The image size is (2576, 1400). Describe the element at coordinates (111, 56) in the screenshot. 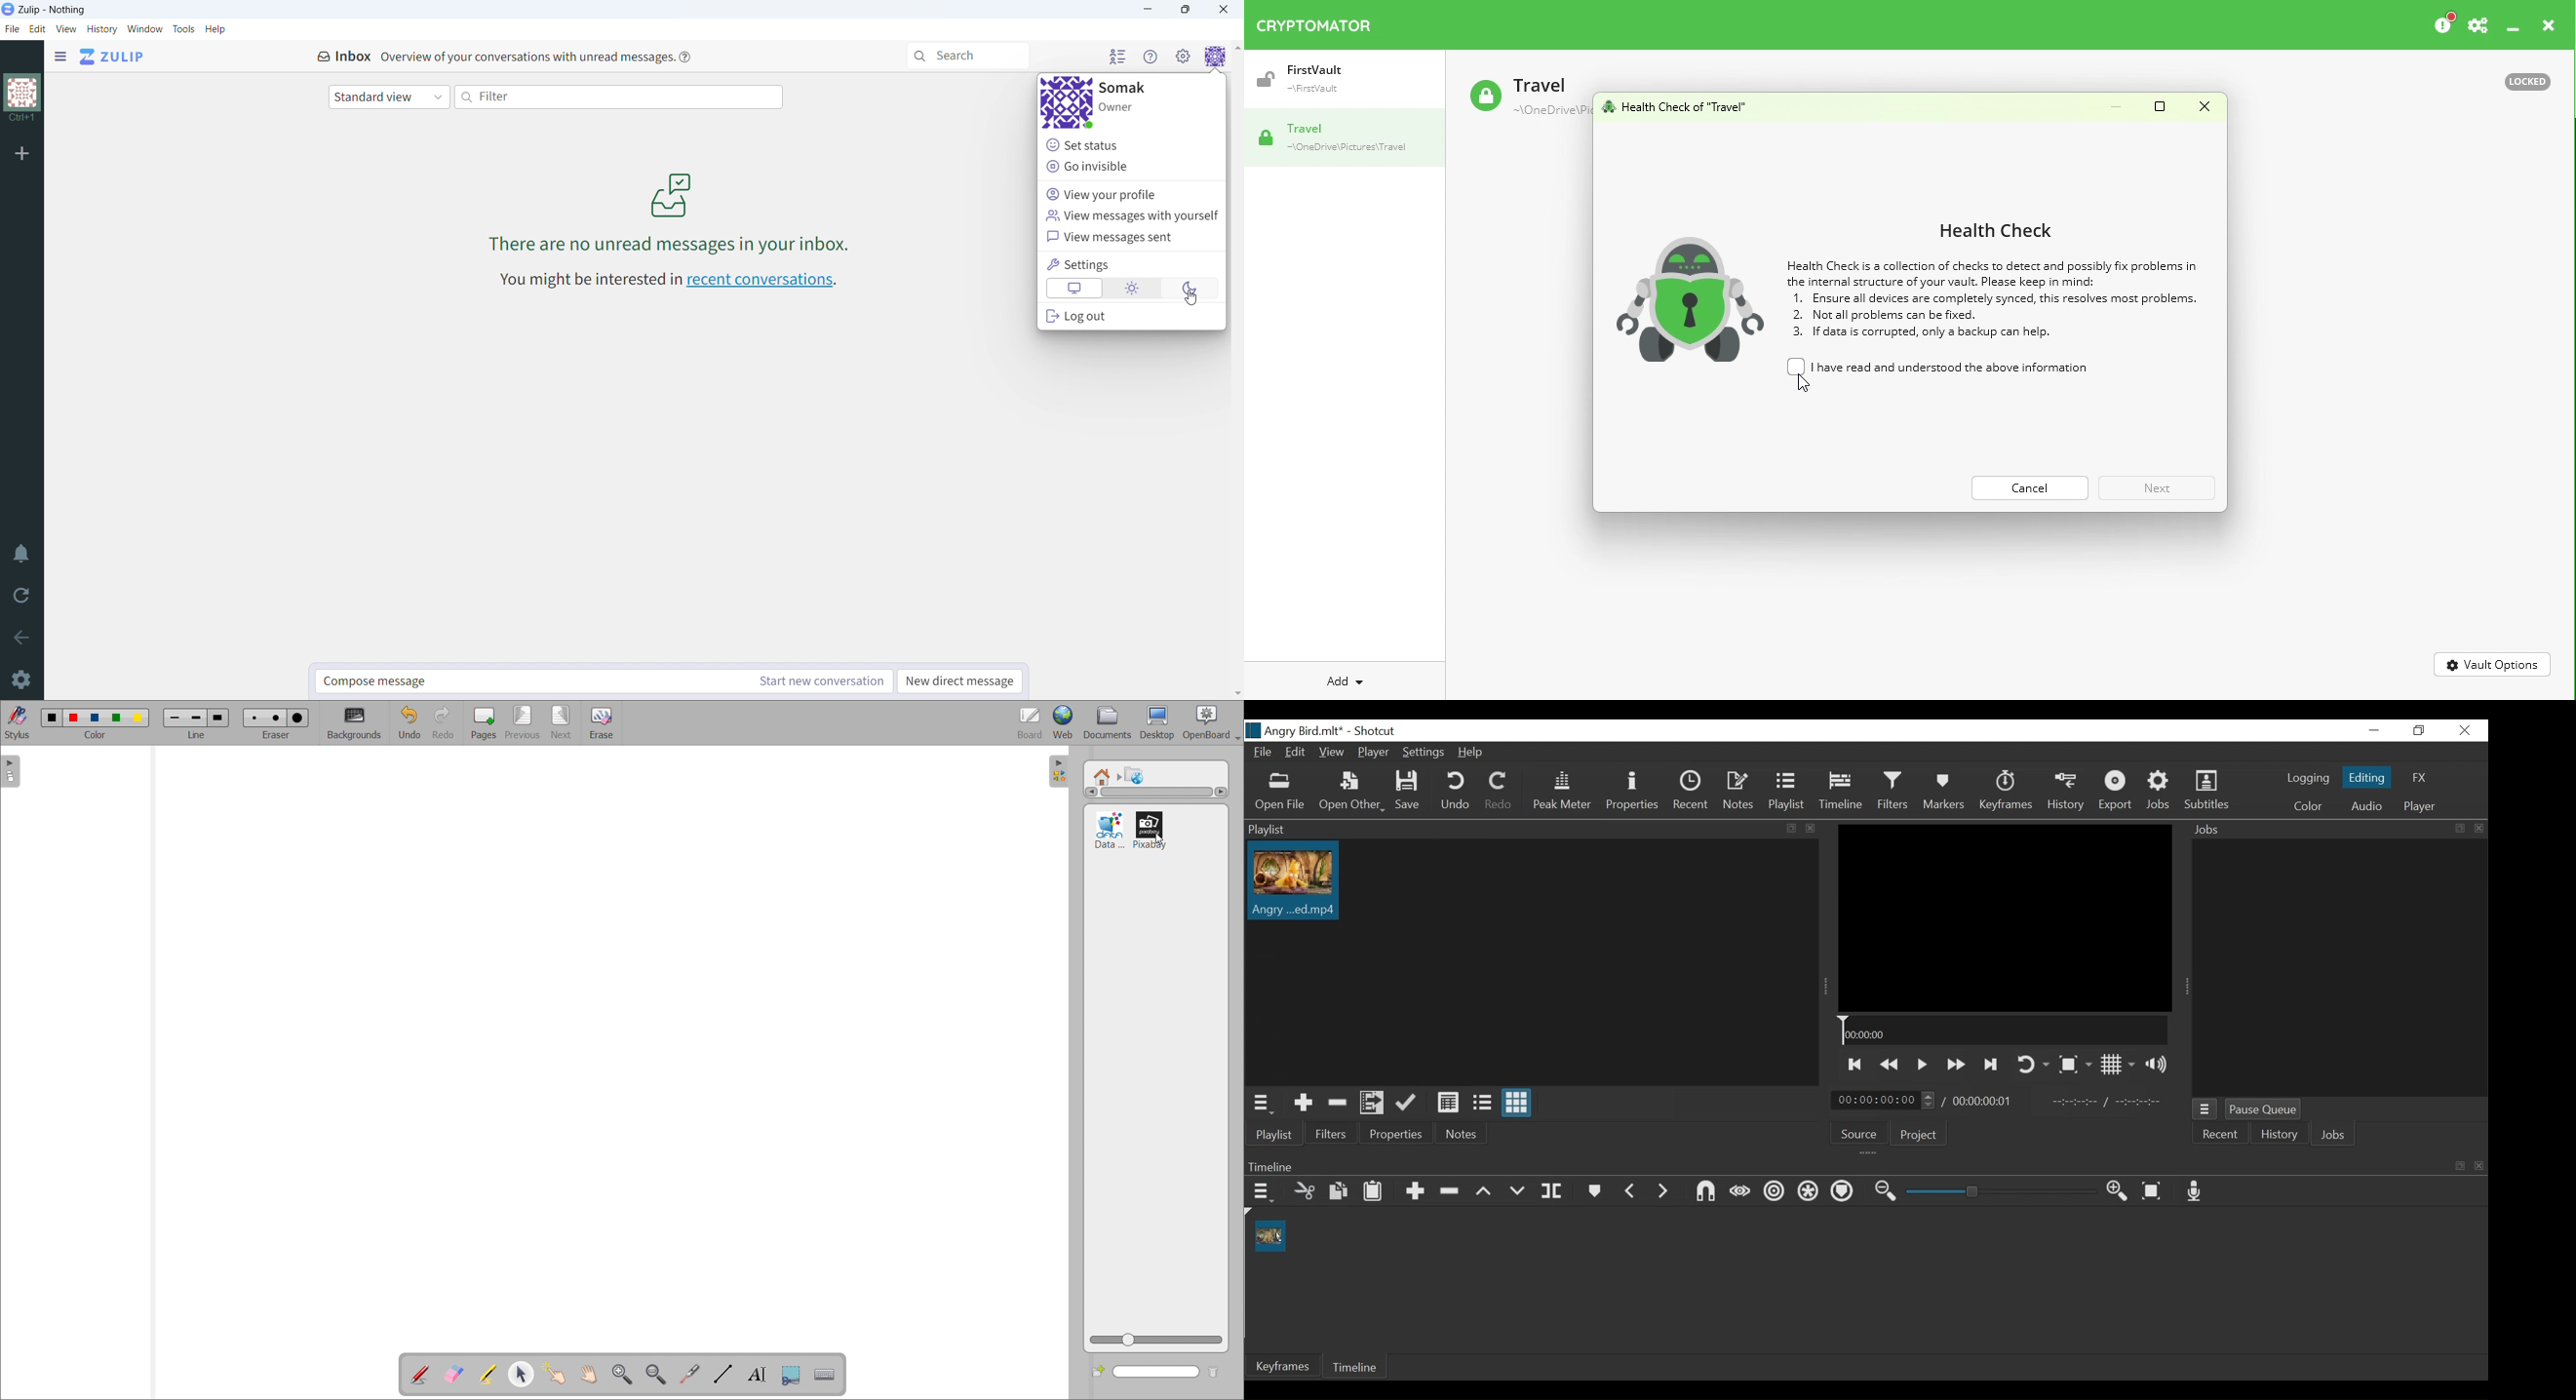

I see `go to home view (inbox)` at that location.